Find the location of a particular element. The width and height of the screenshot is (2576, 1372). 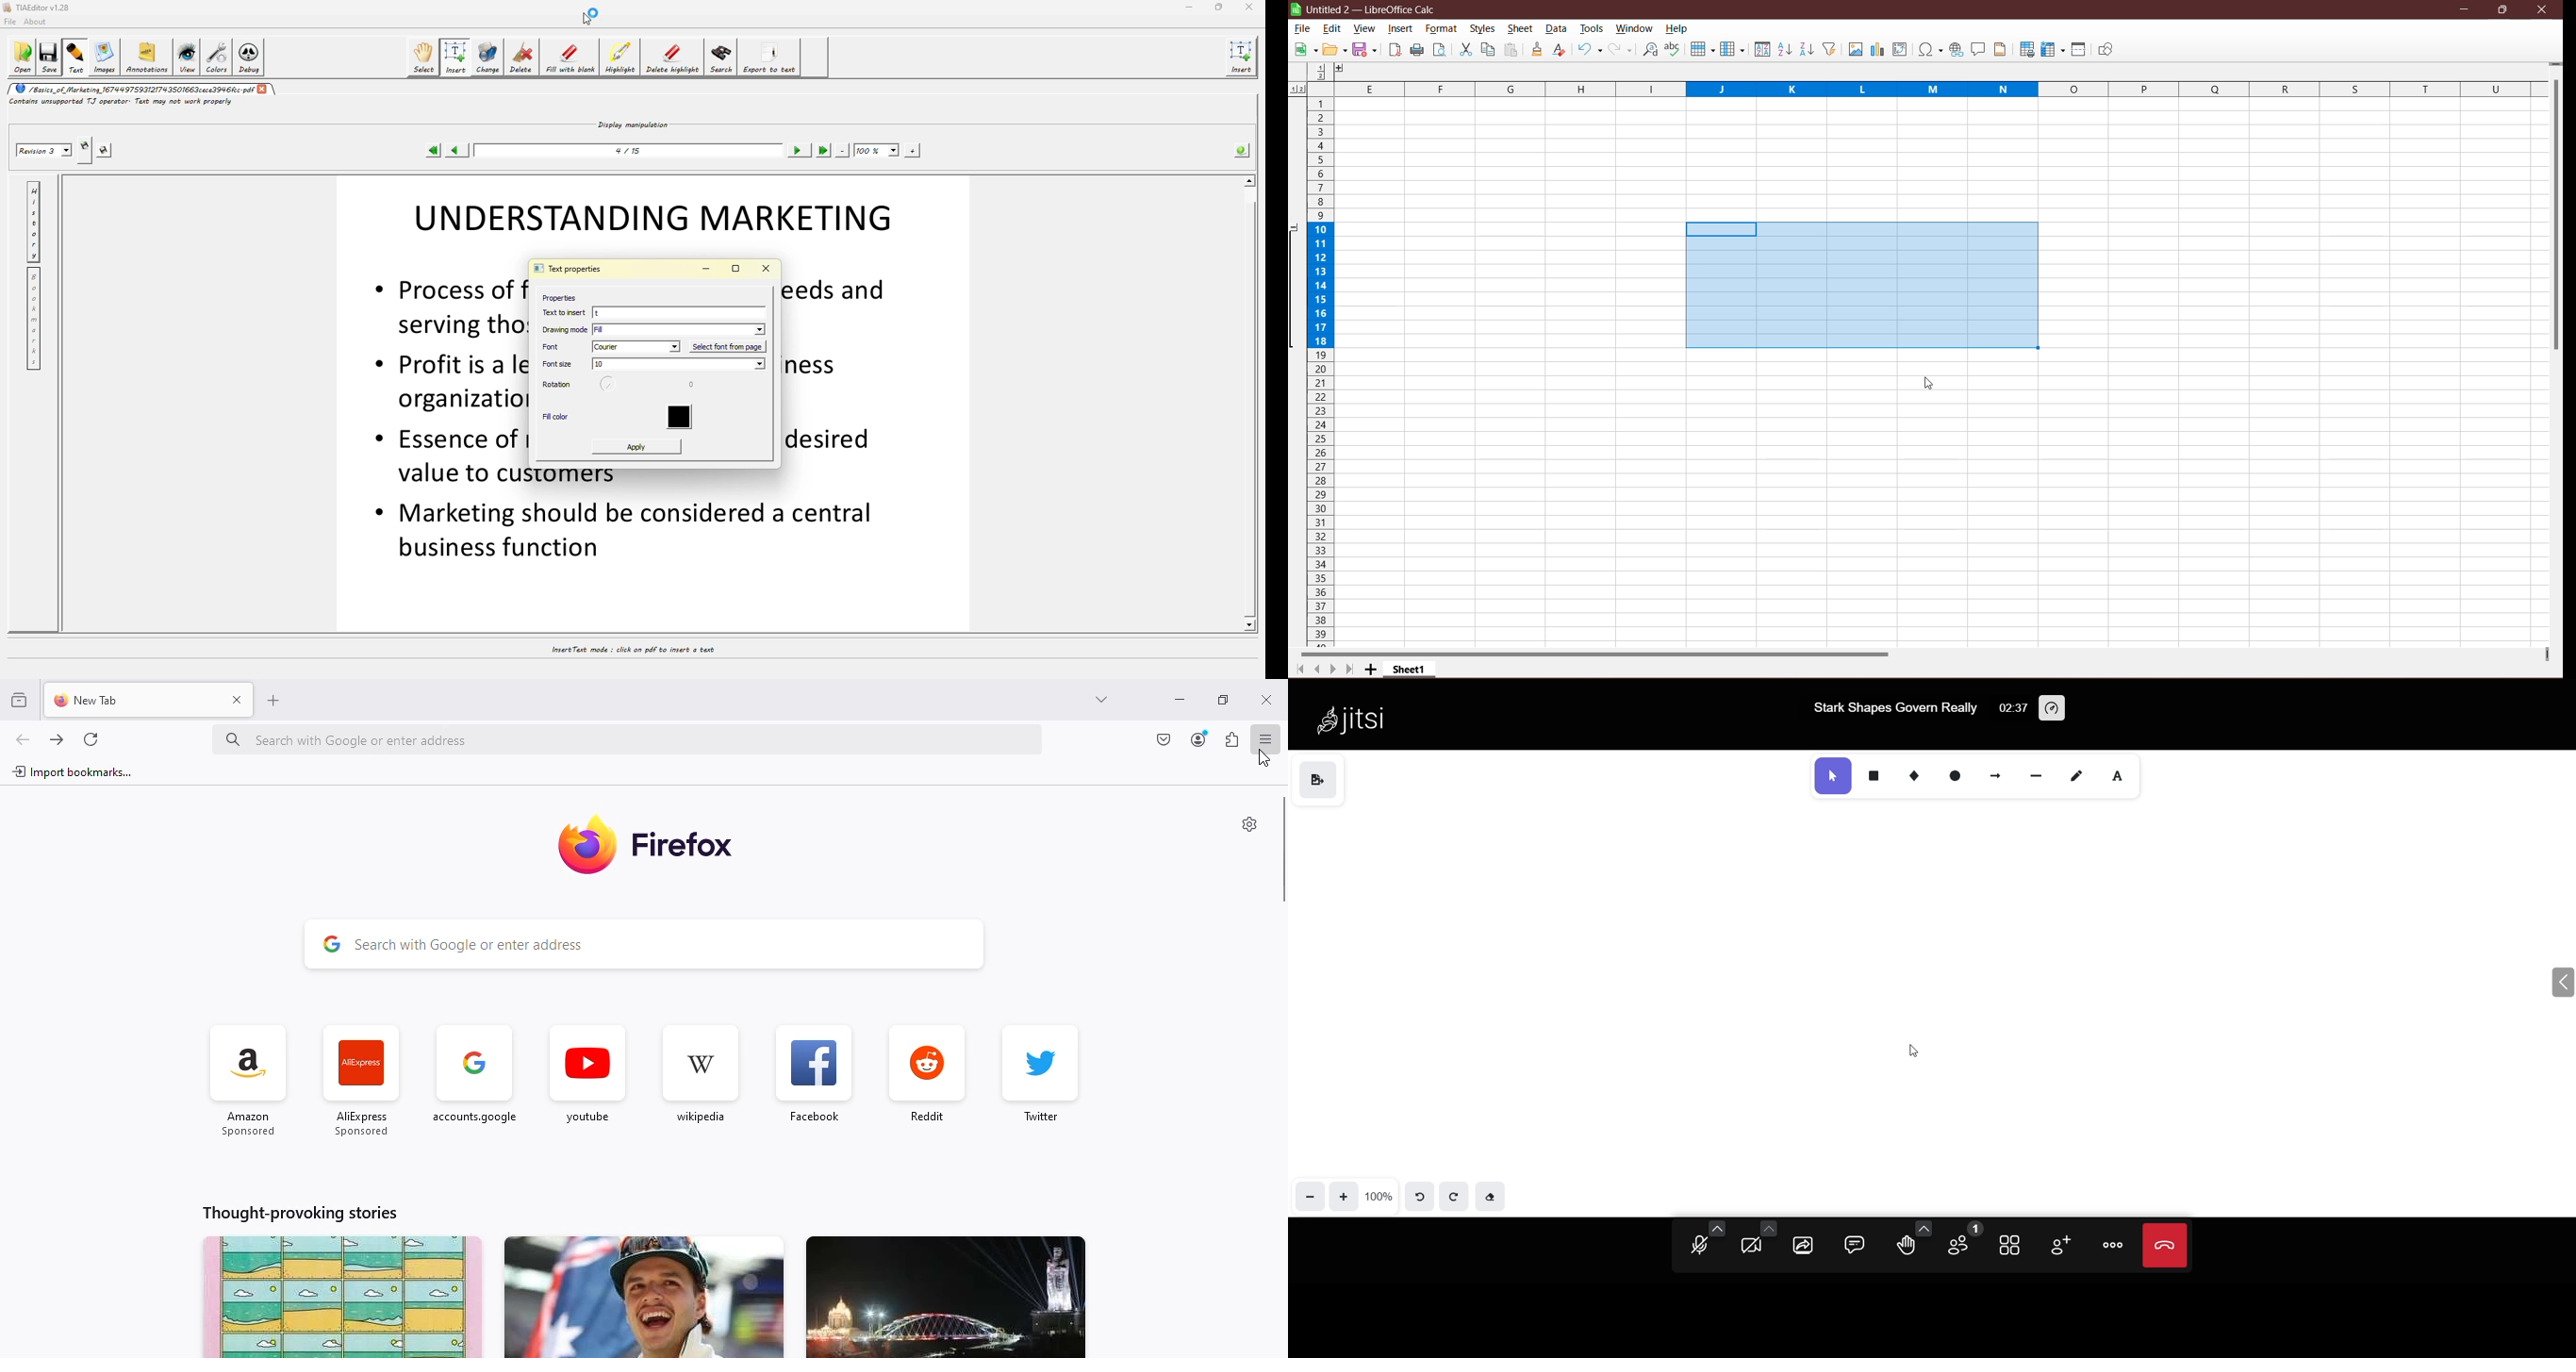

View is located at coordinates (1363, 29).